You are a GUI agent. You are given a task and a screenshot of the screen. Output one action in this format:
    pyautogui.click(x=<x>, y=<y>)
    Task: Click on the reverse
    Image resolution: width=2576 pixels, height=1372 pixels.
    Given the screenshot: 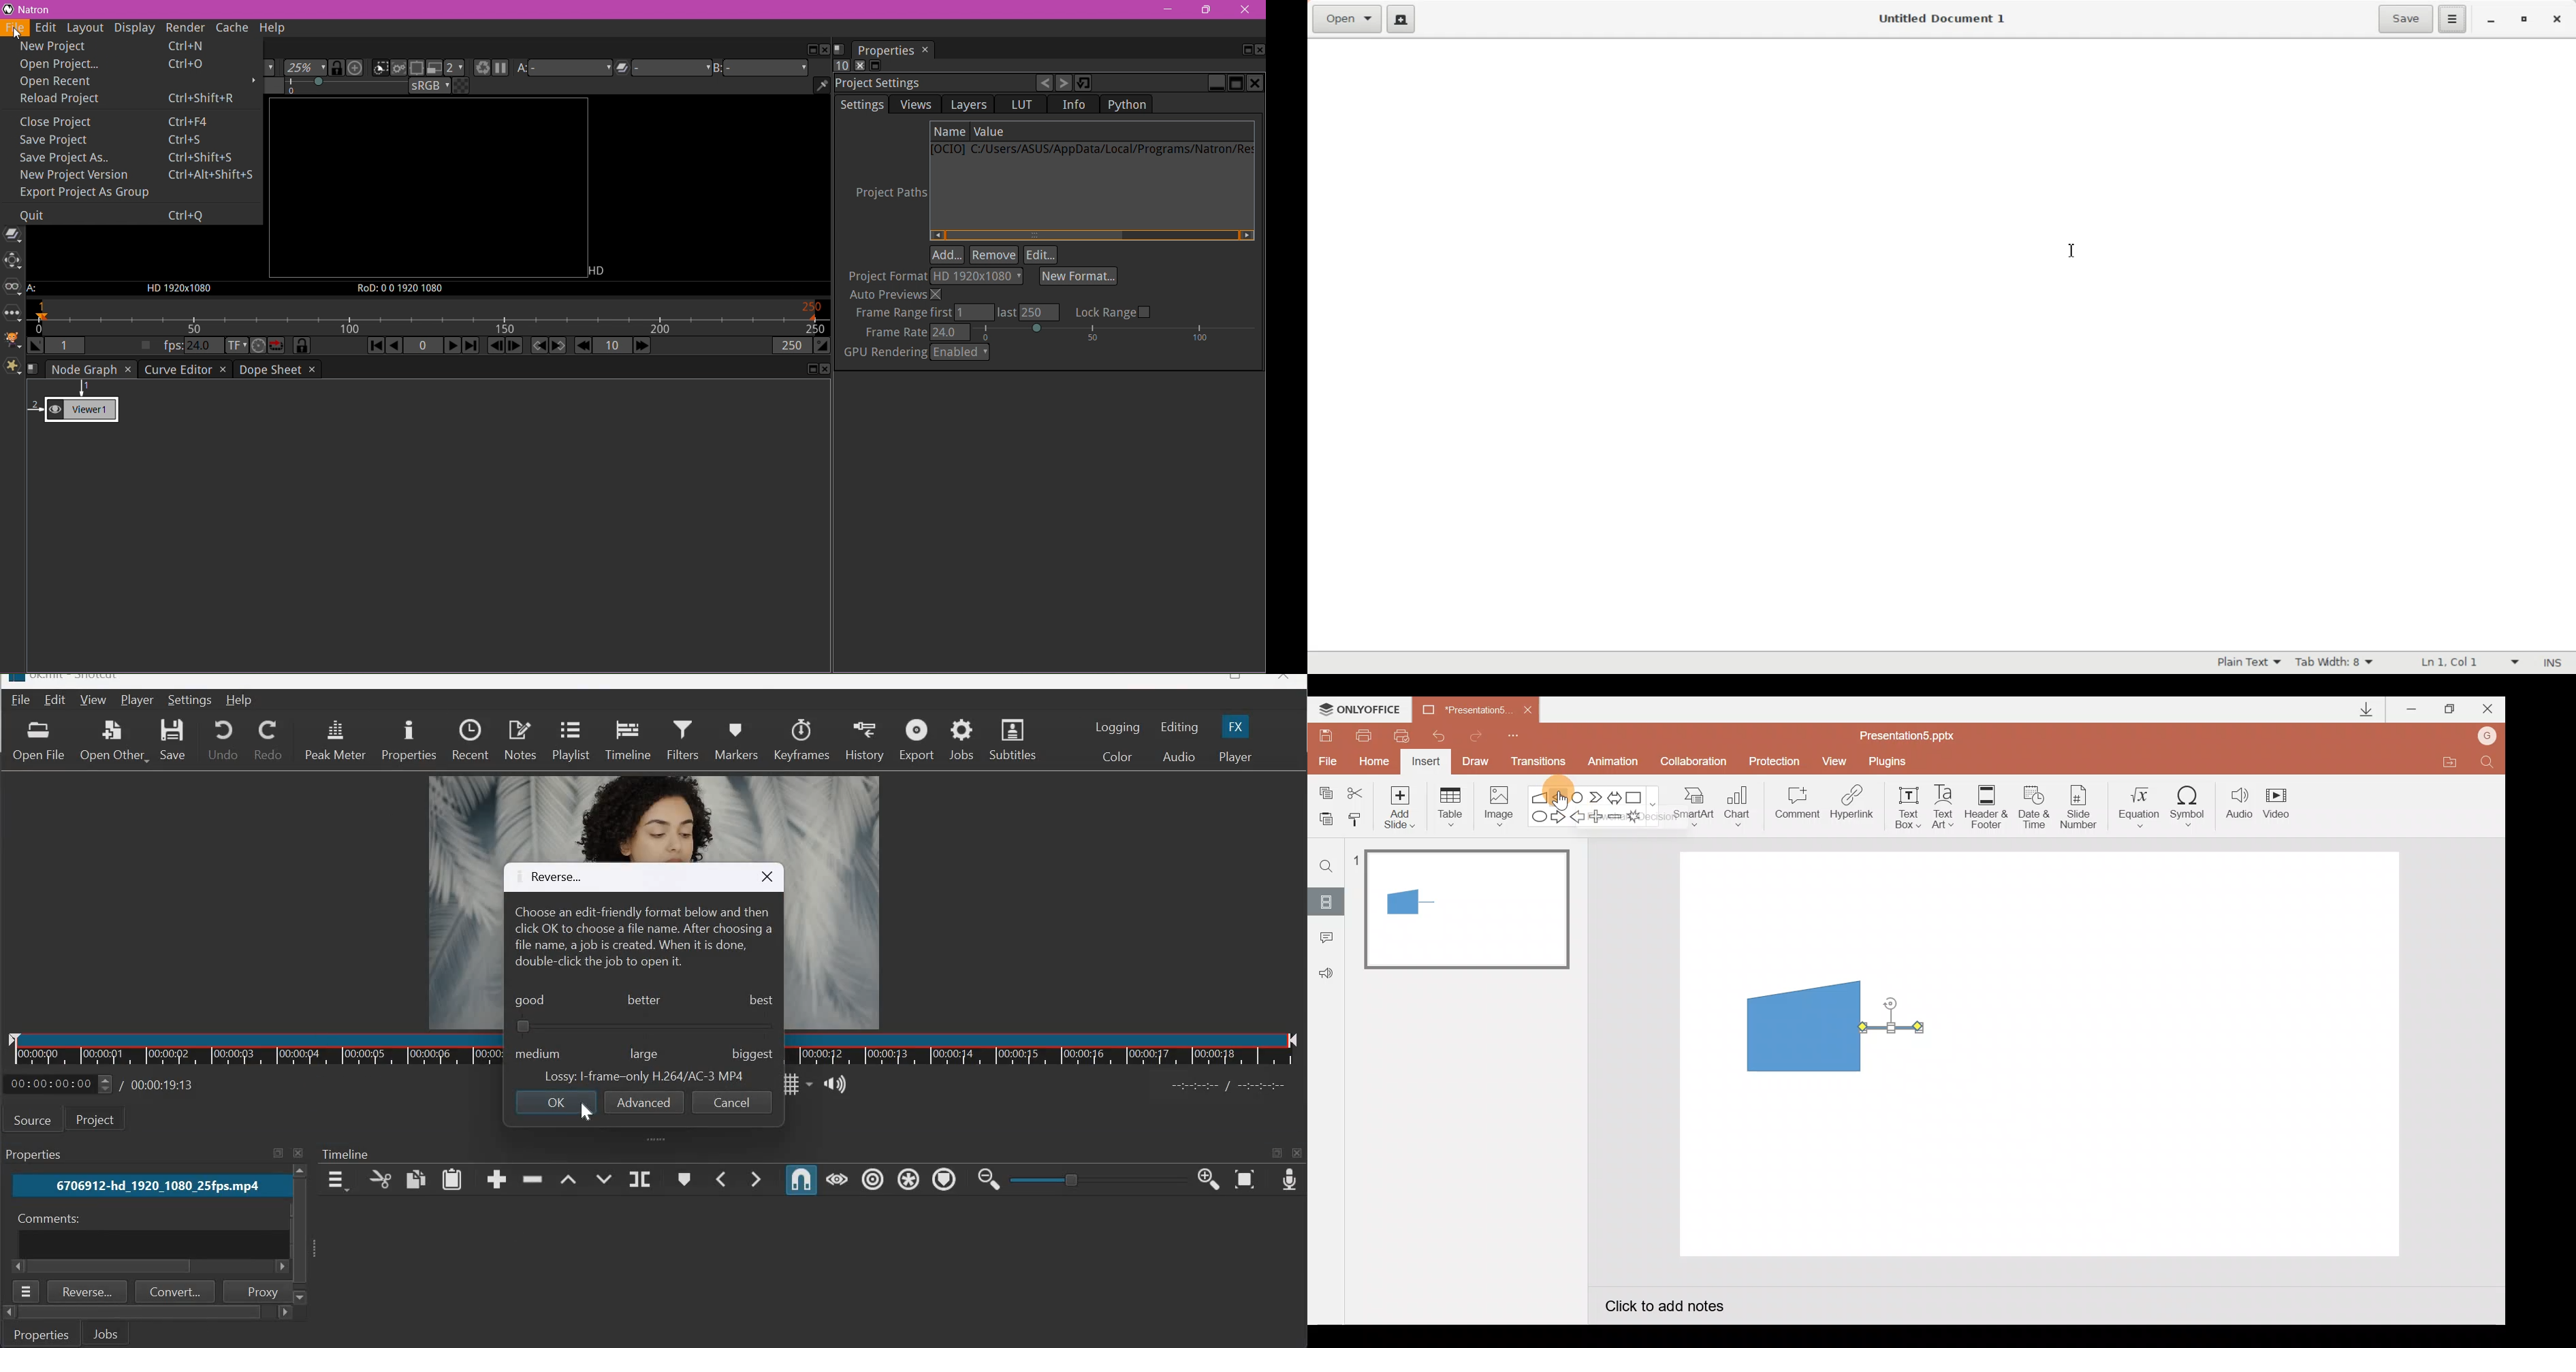 What is the action you would take?
    pyautogui.click(x=549, y=878)
    